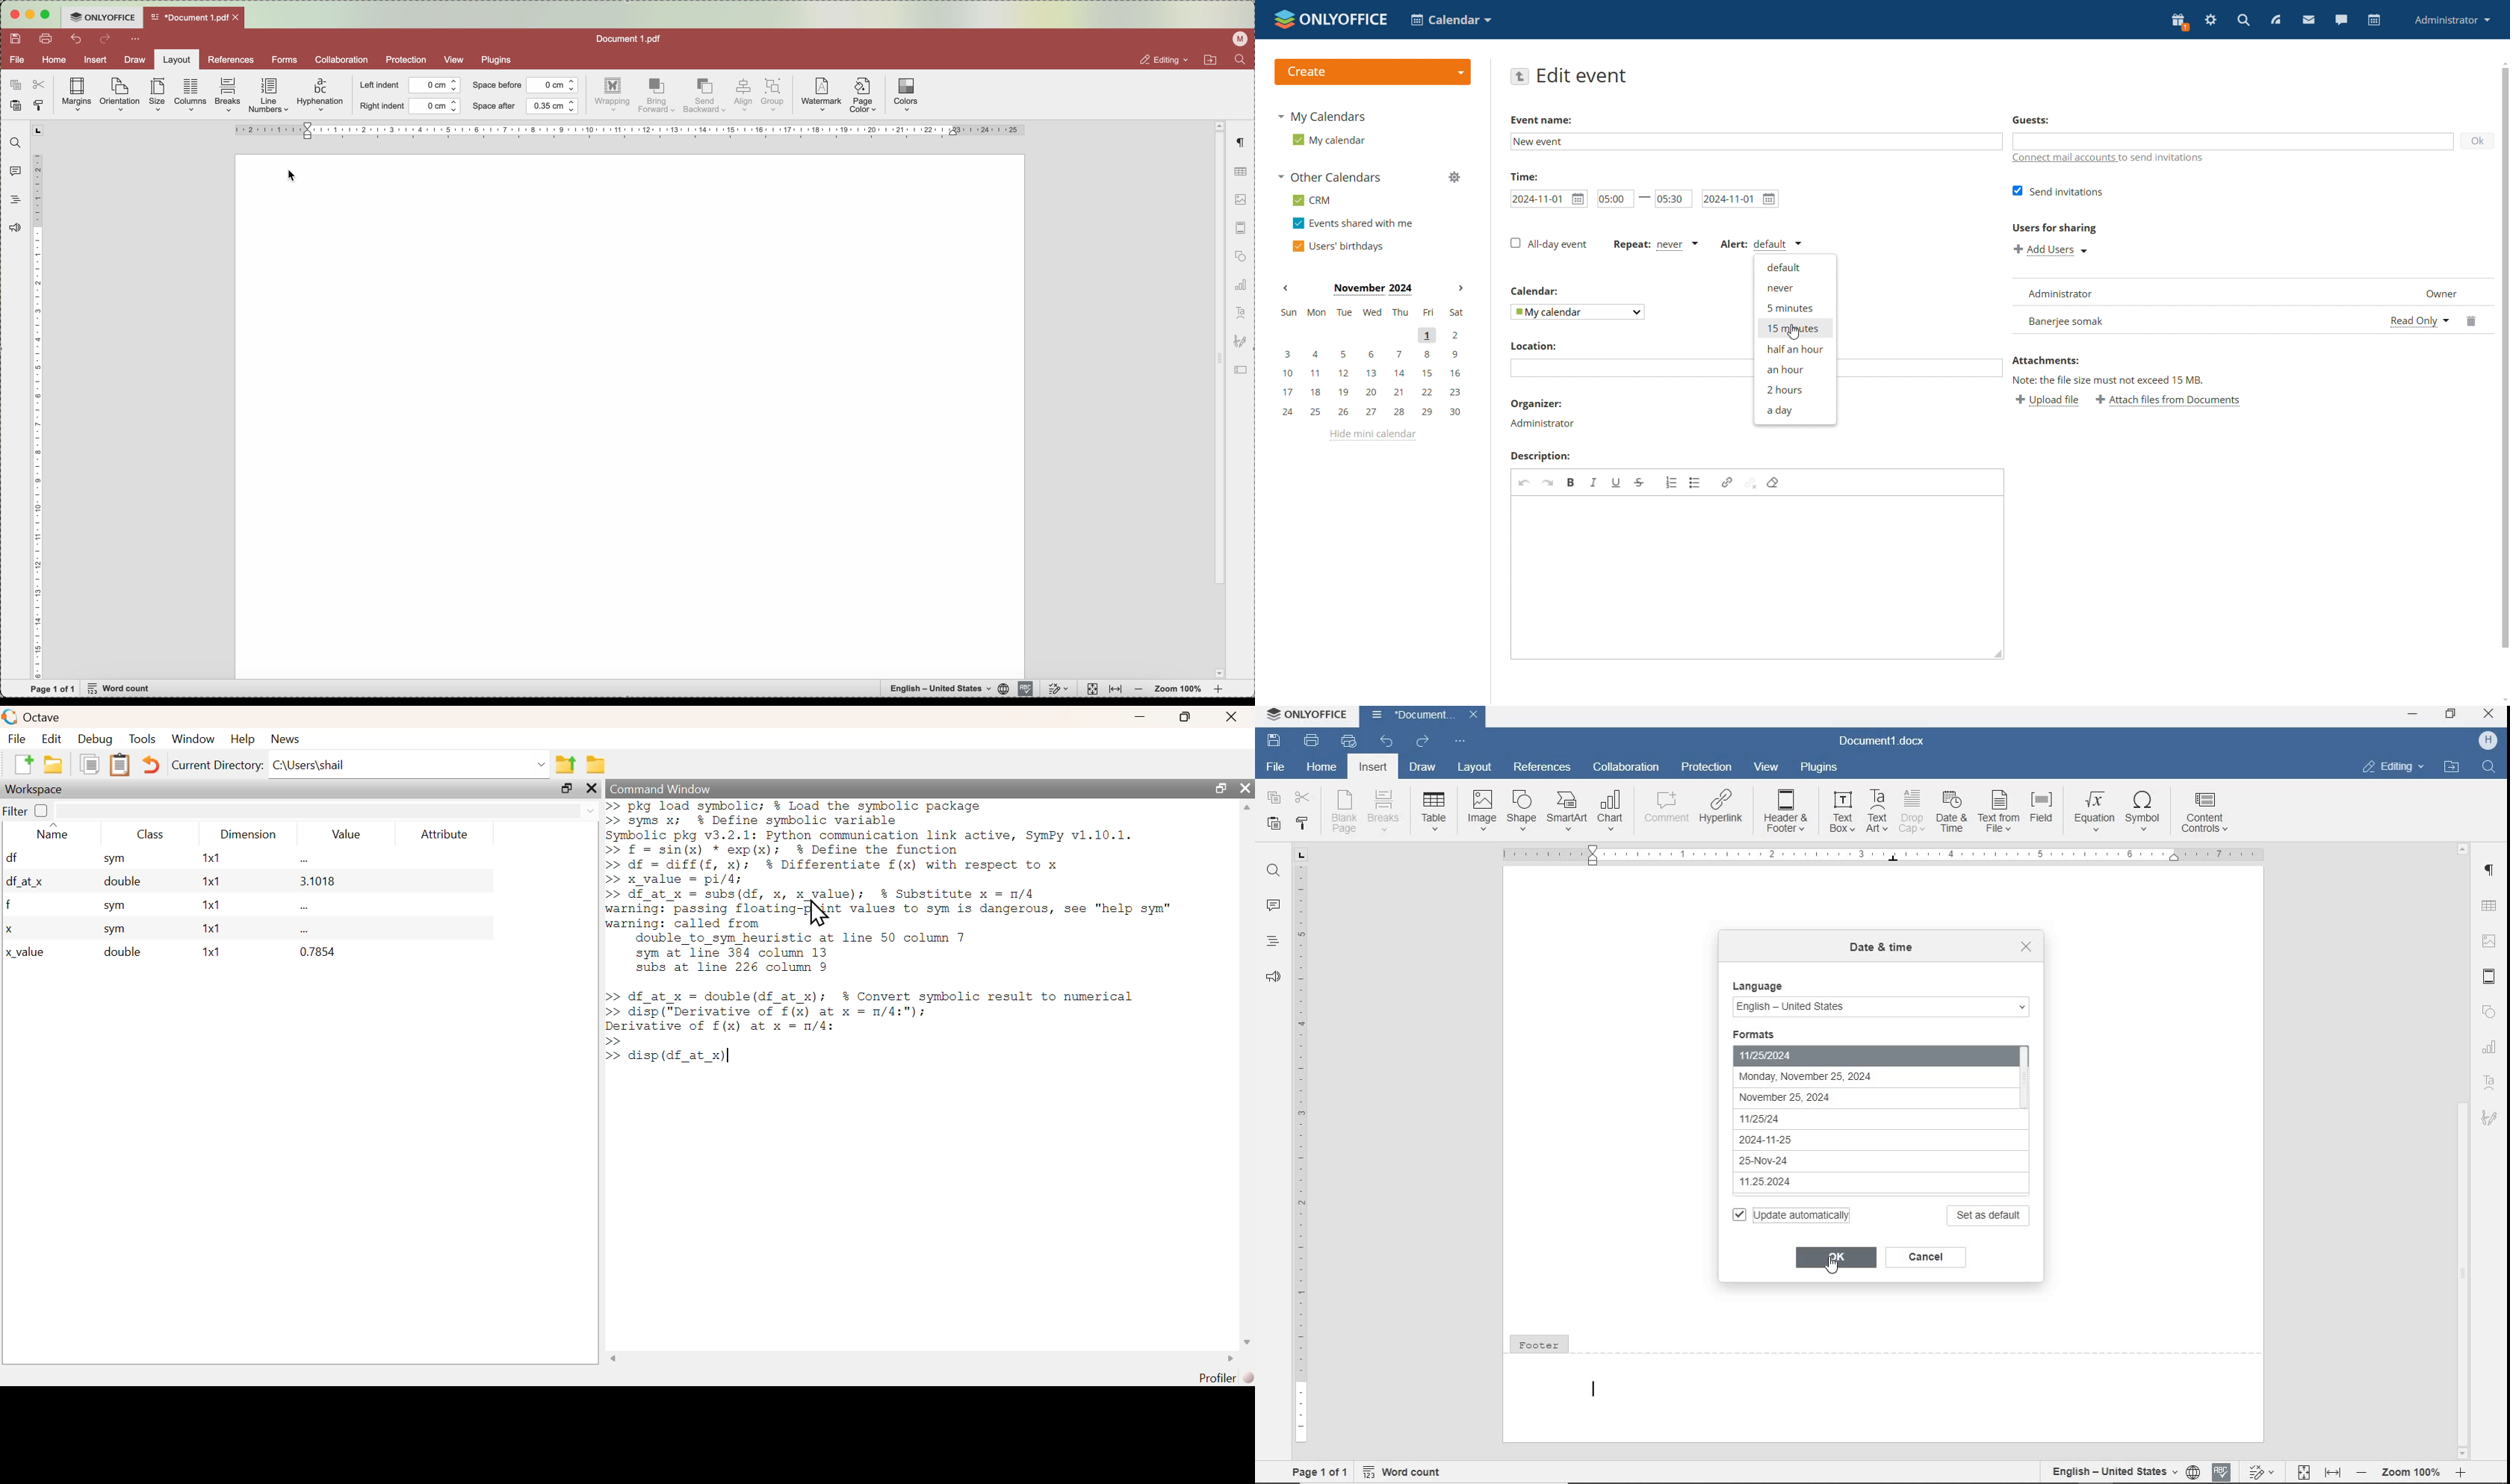 The image size is (2520, 1484). Describe the element at coordinates (25, 884) in the screenshot. I see `df_at x` at that location.